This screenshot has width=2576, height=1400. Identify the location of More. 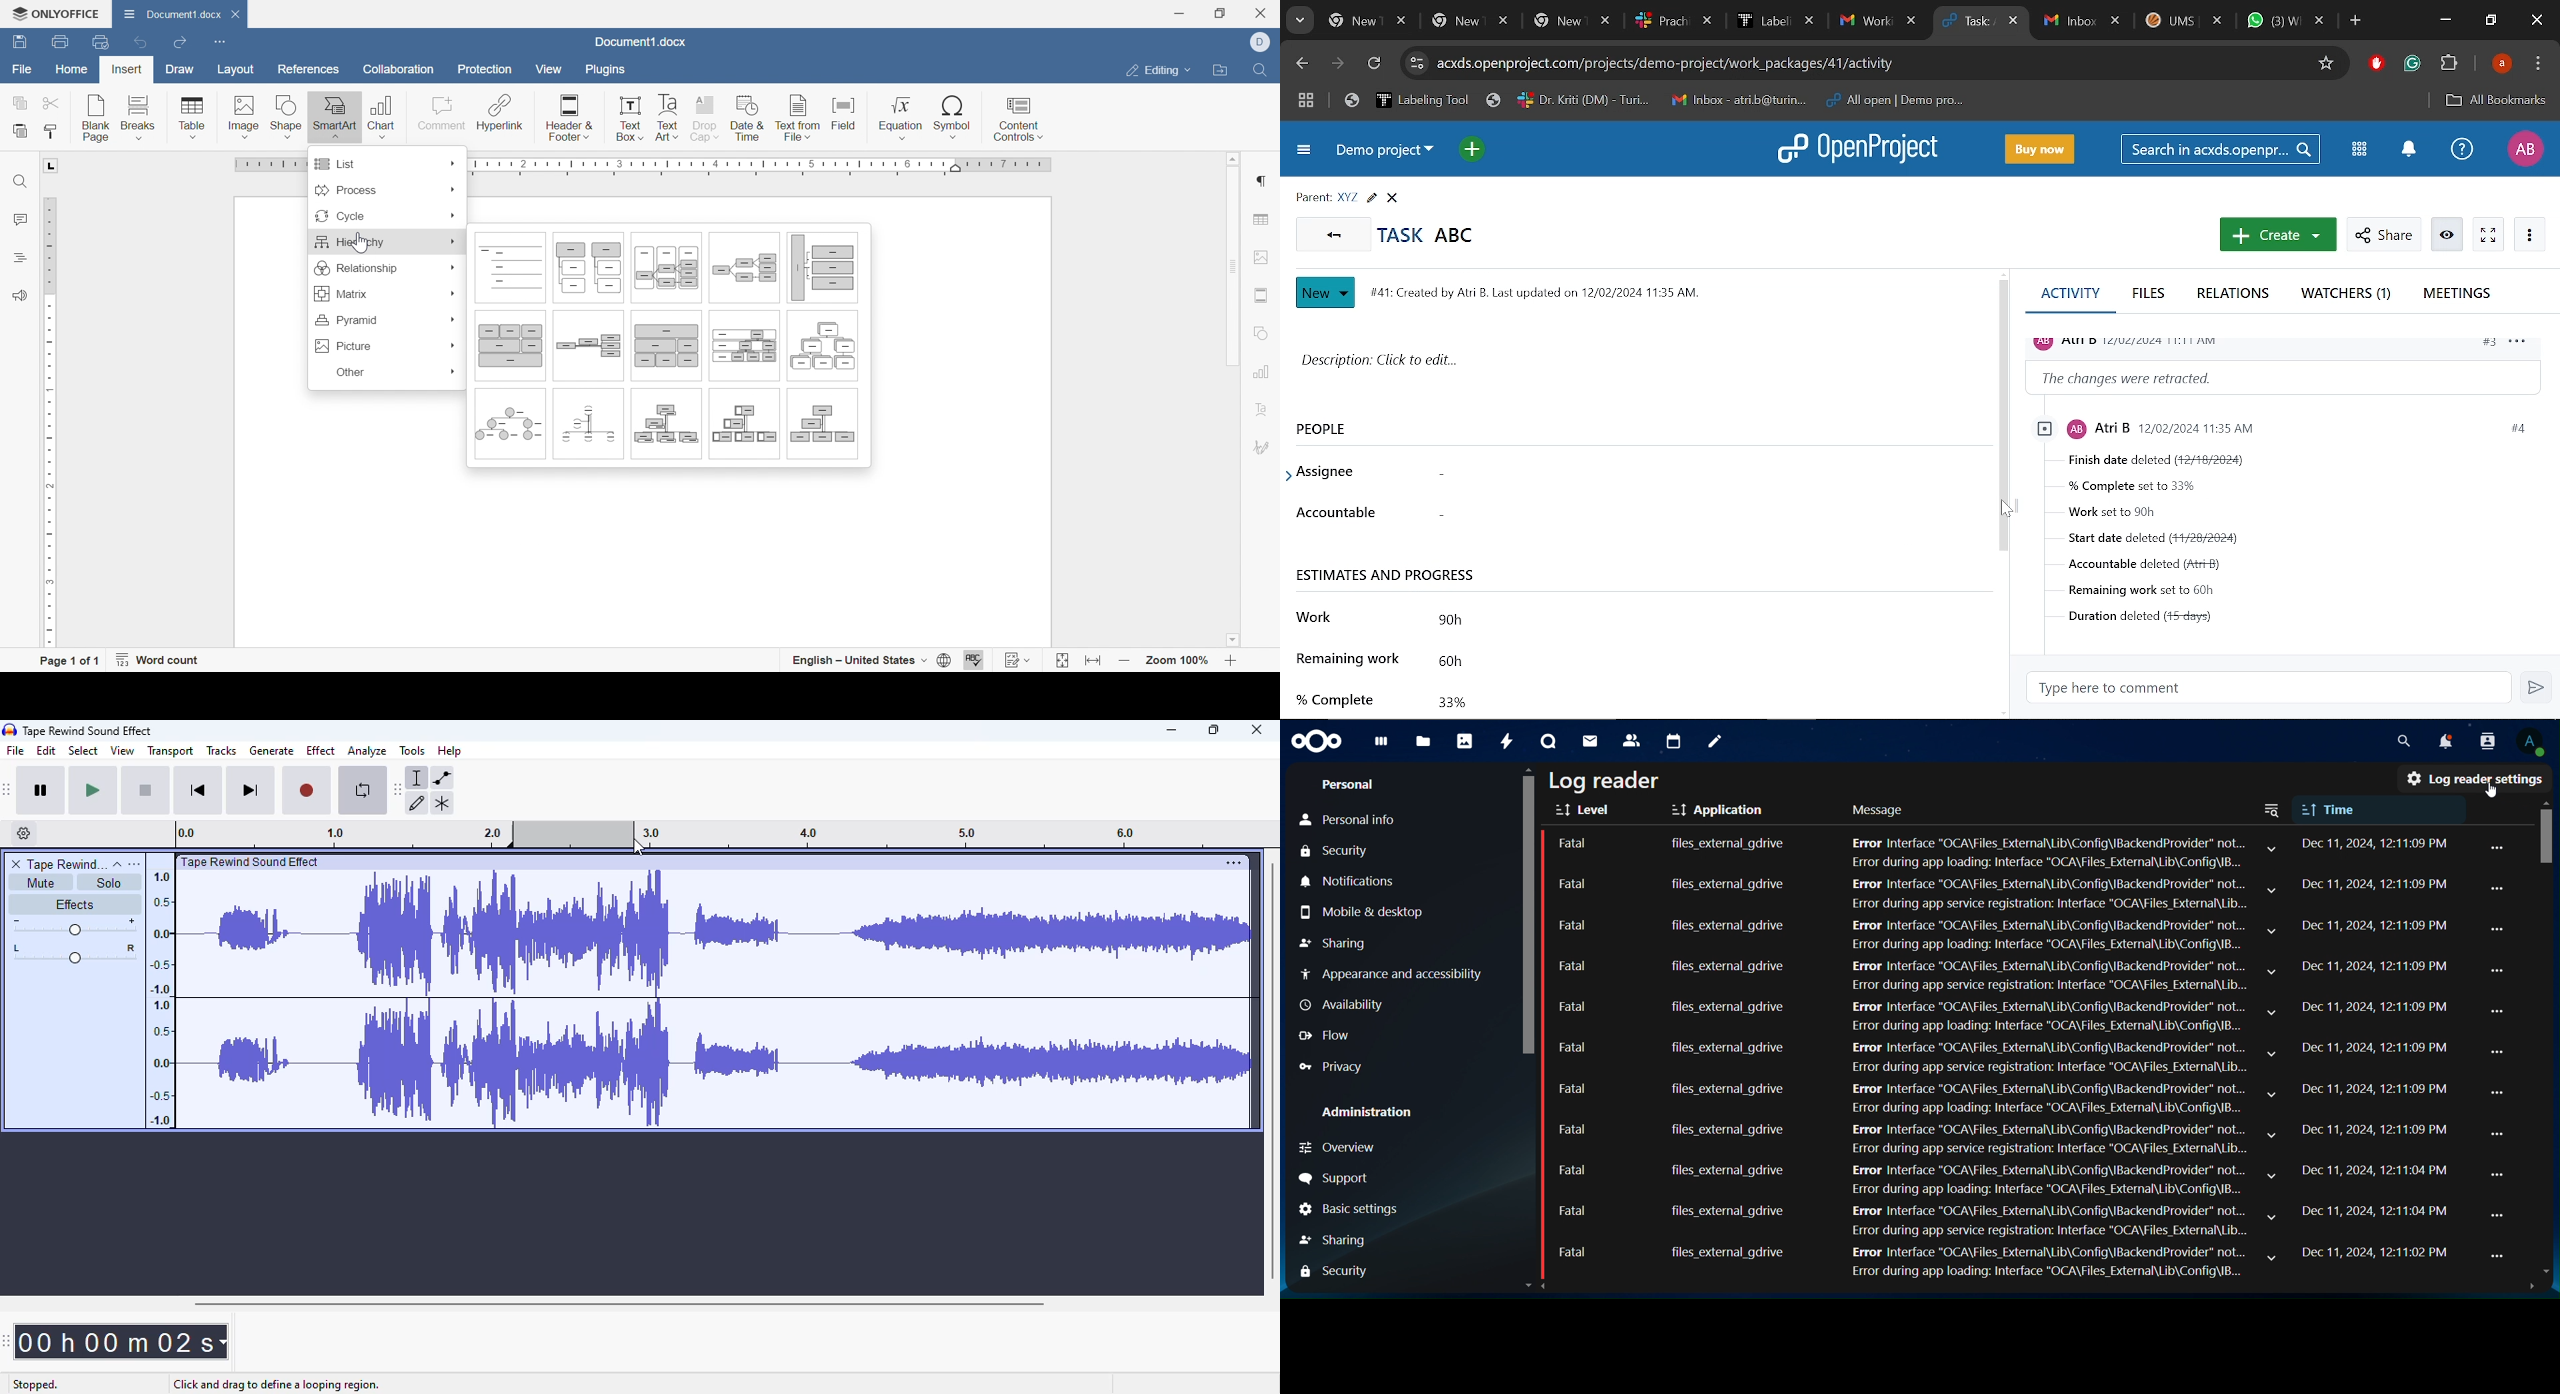
(454, 243).